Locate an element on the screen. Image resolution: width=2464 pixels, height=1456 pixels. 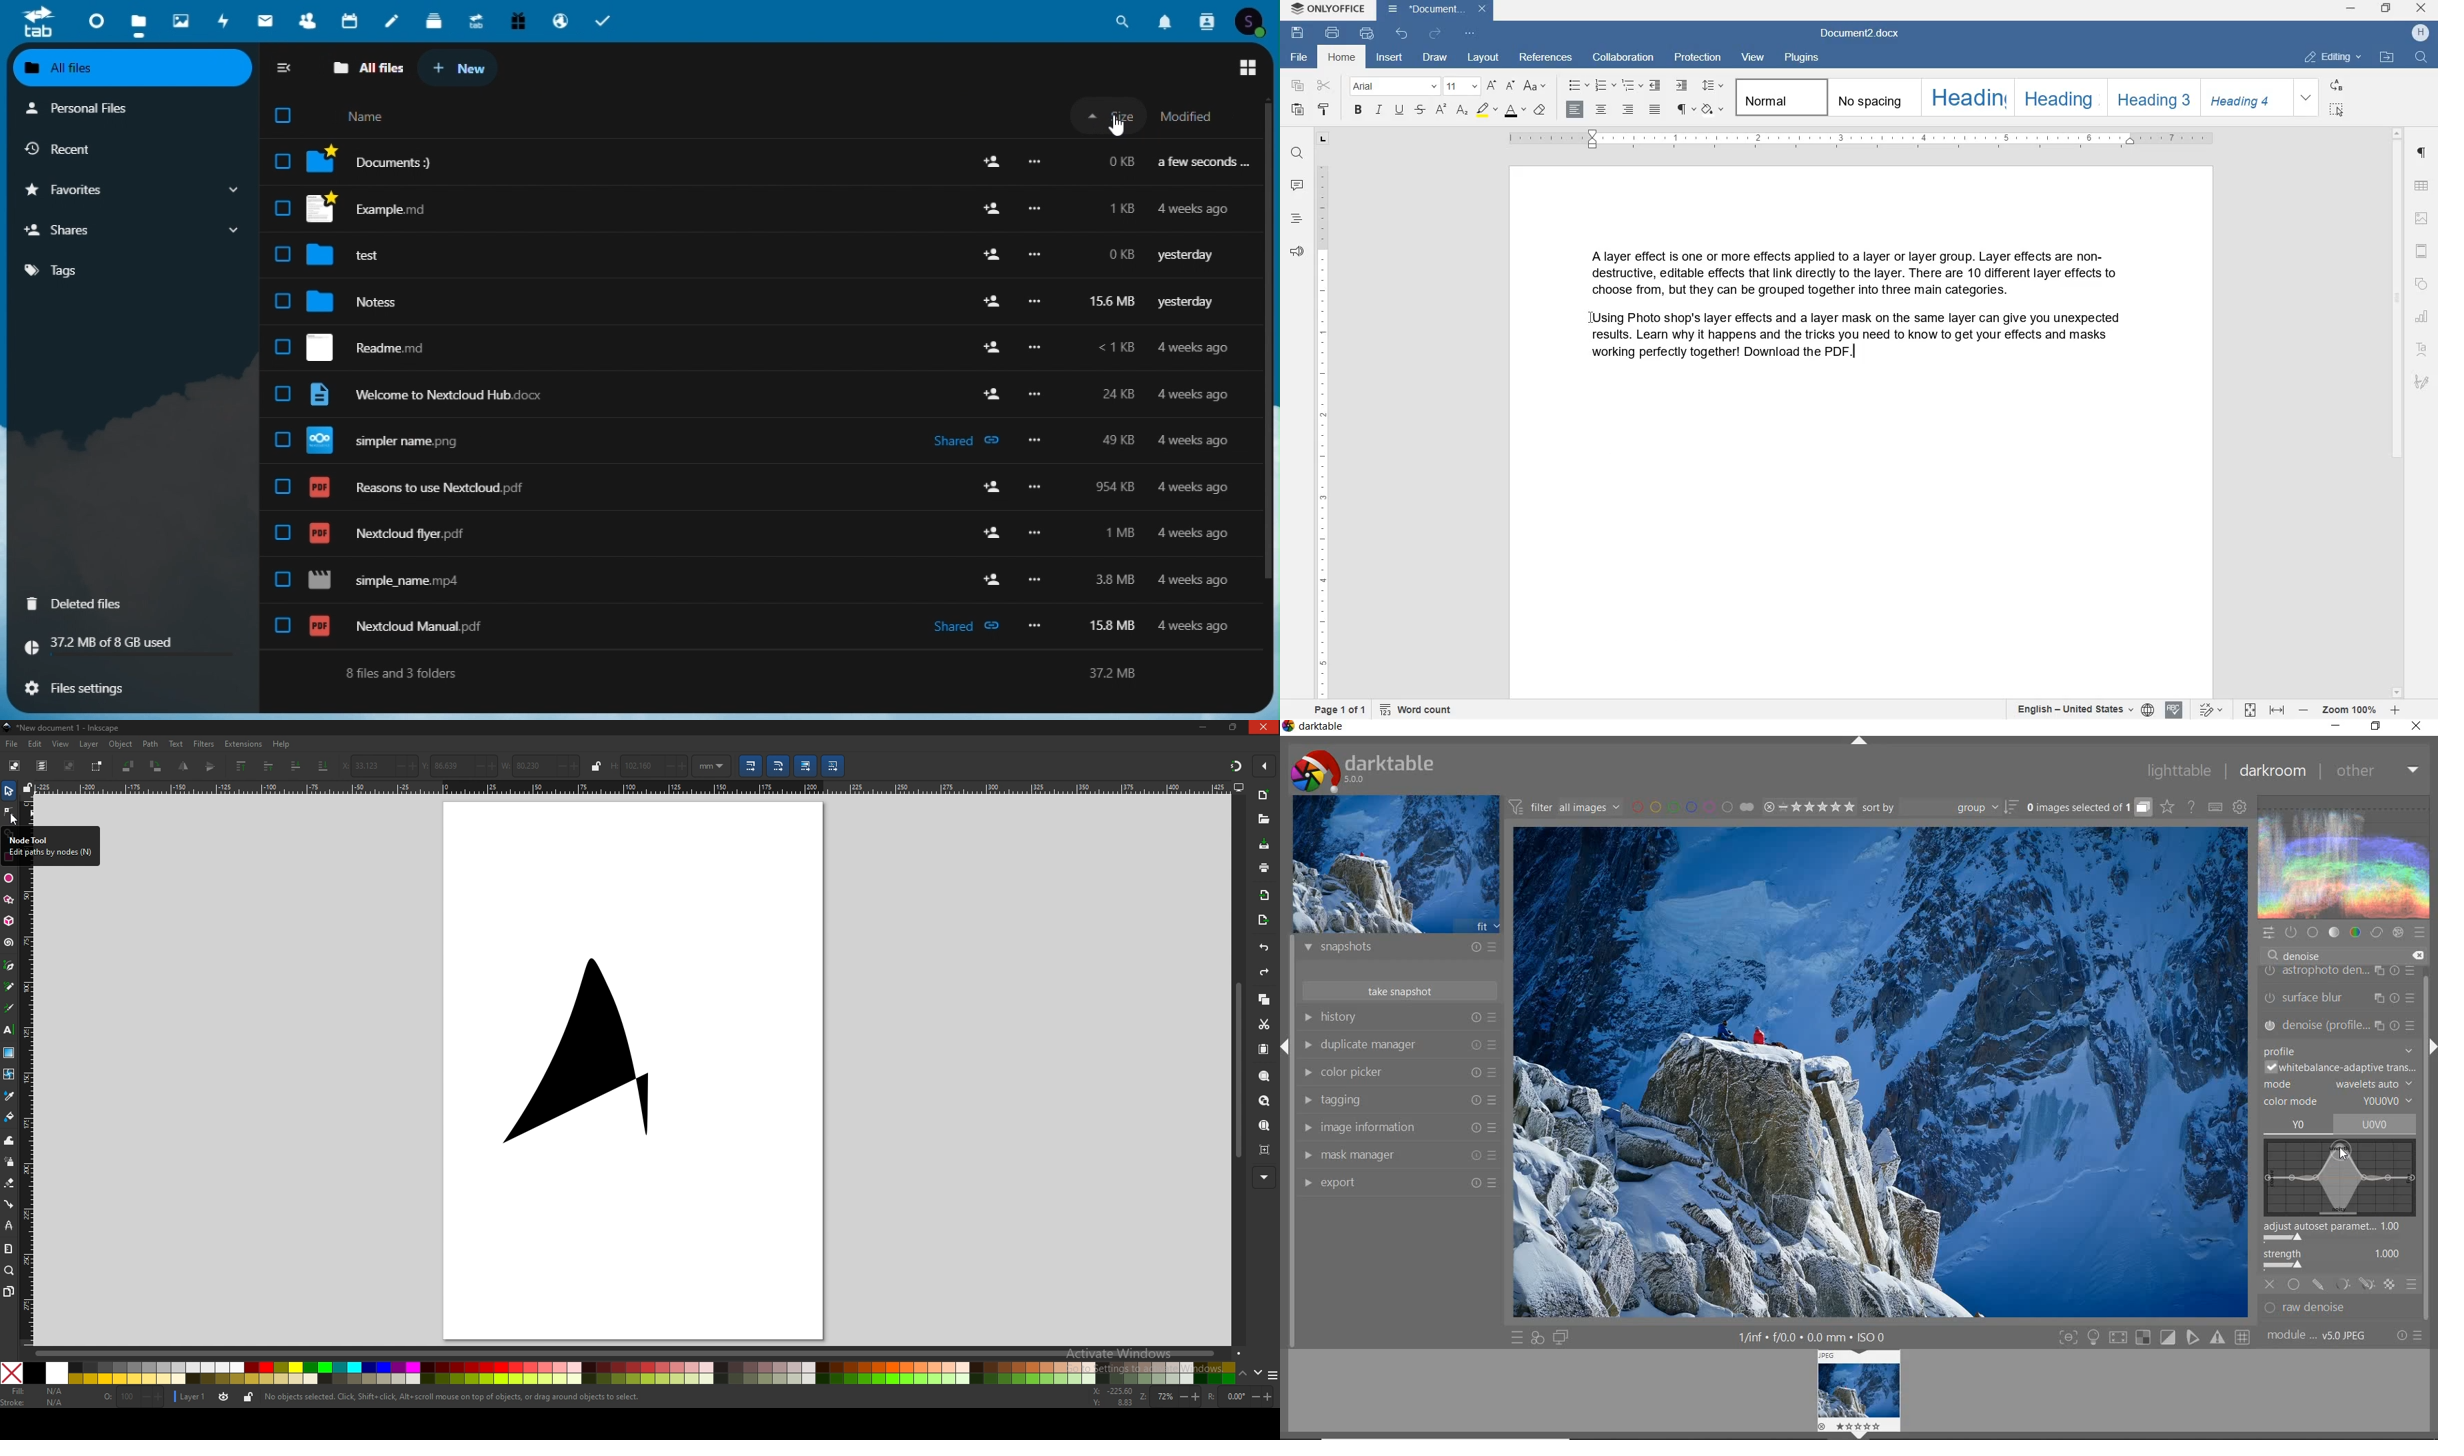
FEEDBACK & SUPPORT is located at coordinates (1297, 252).